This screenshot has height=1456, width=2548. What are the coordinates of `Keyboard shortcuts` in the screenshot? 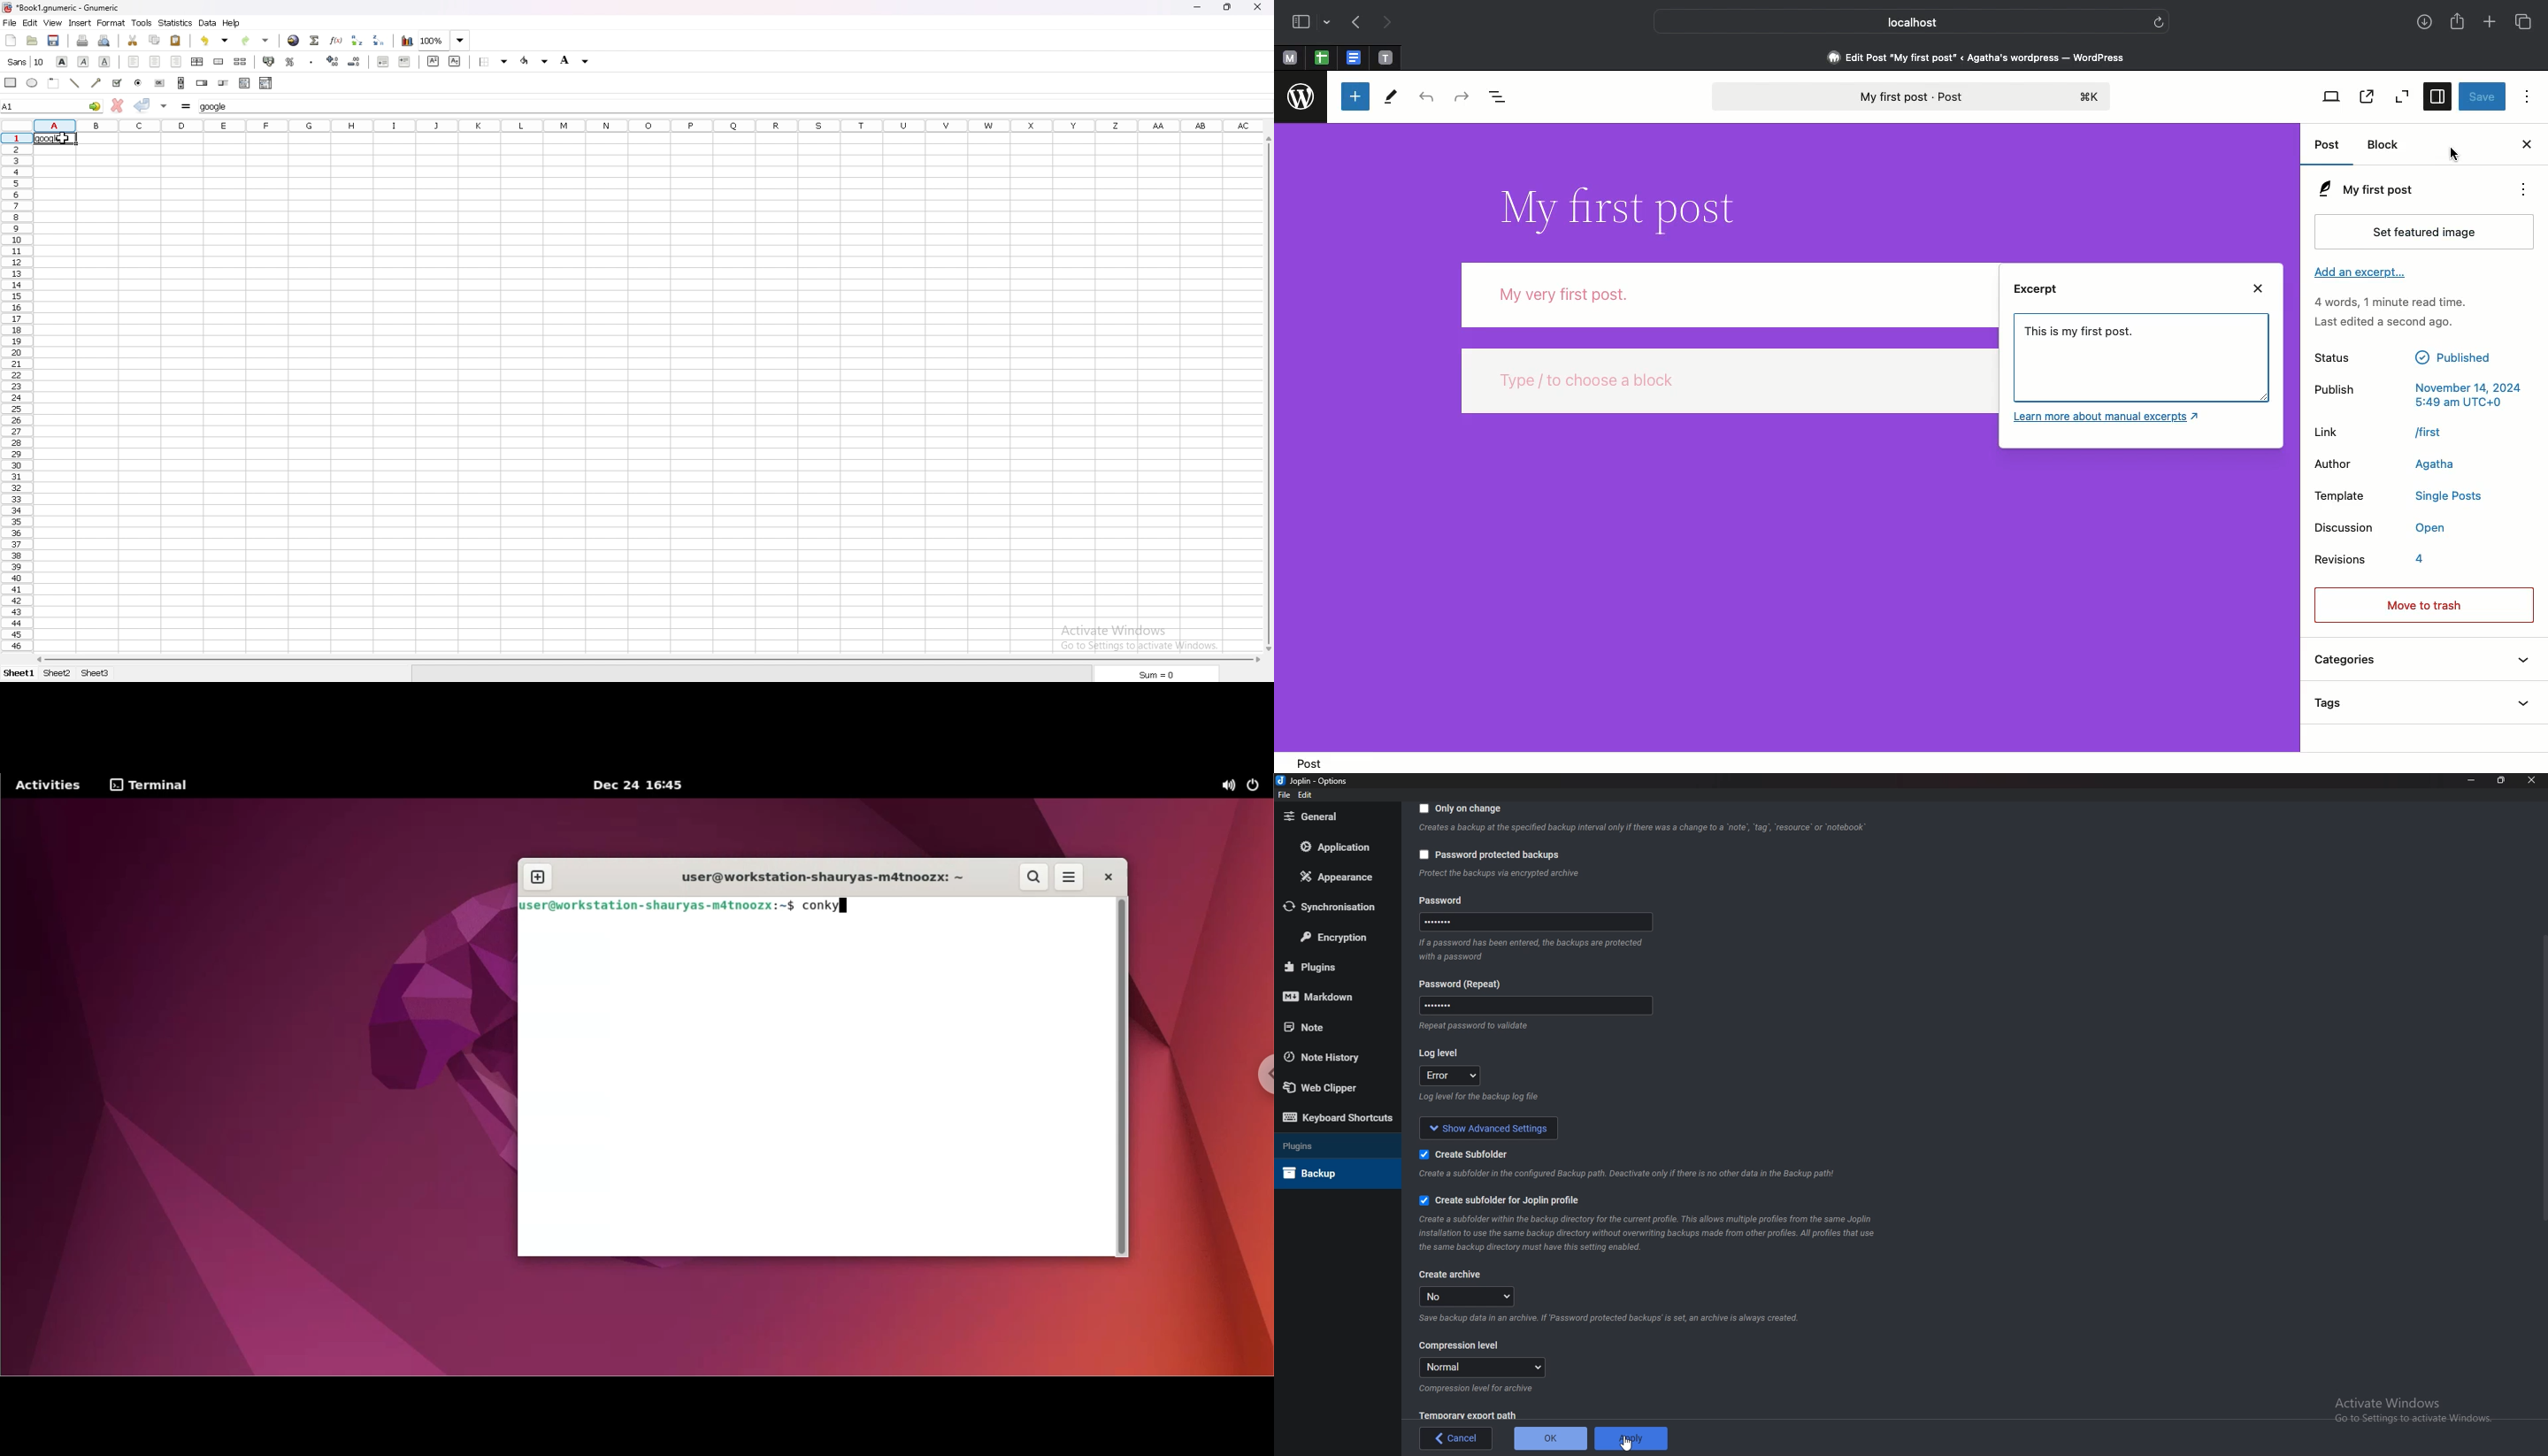 It's located at (1338, 1117).